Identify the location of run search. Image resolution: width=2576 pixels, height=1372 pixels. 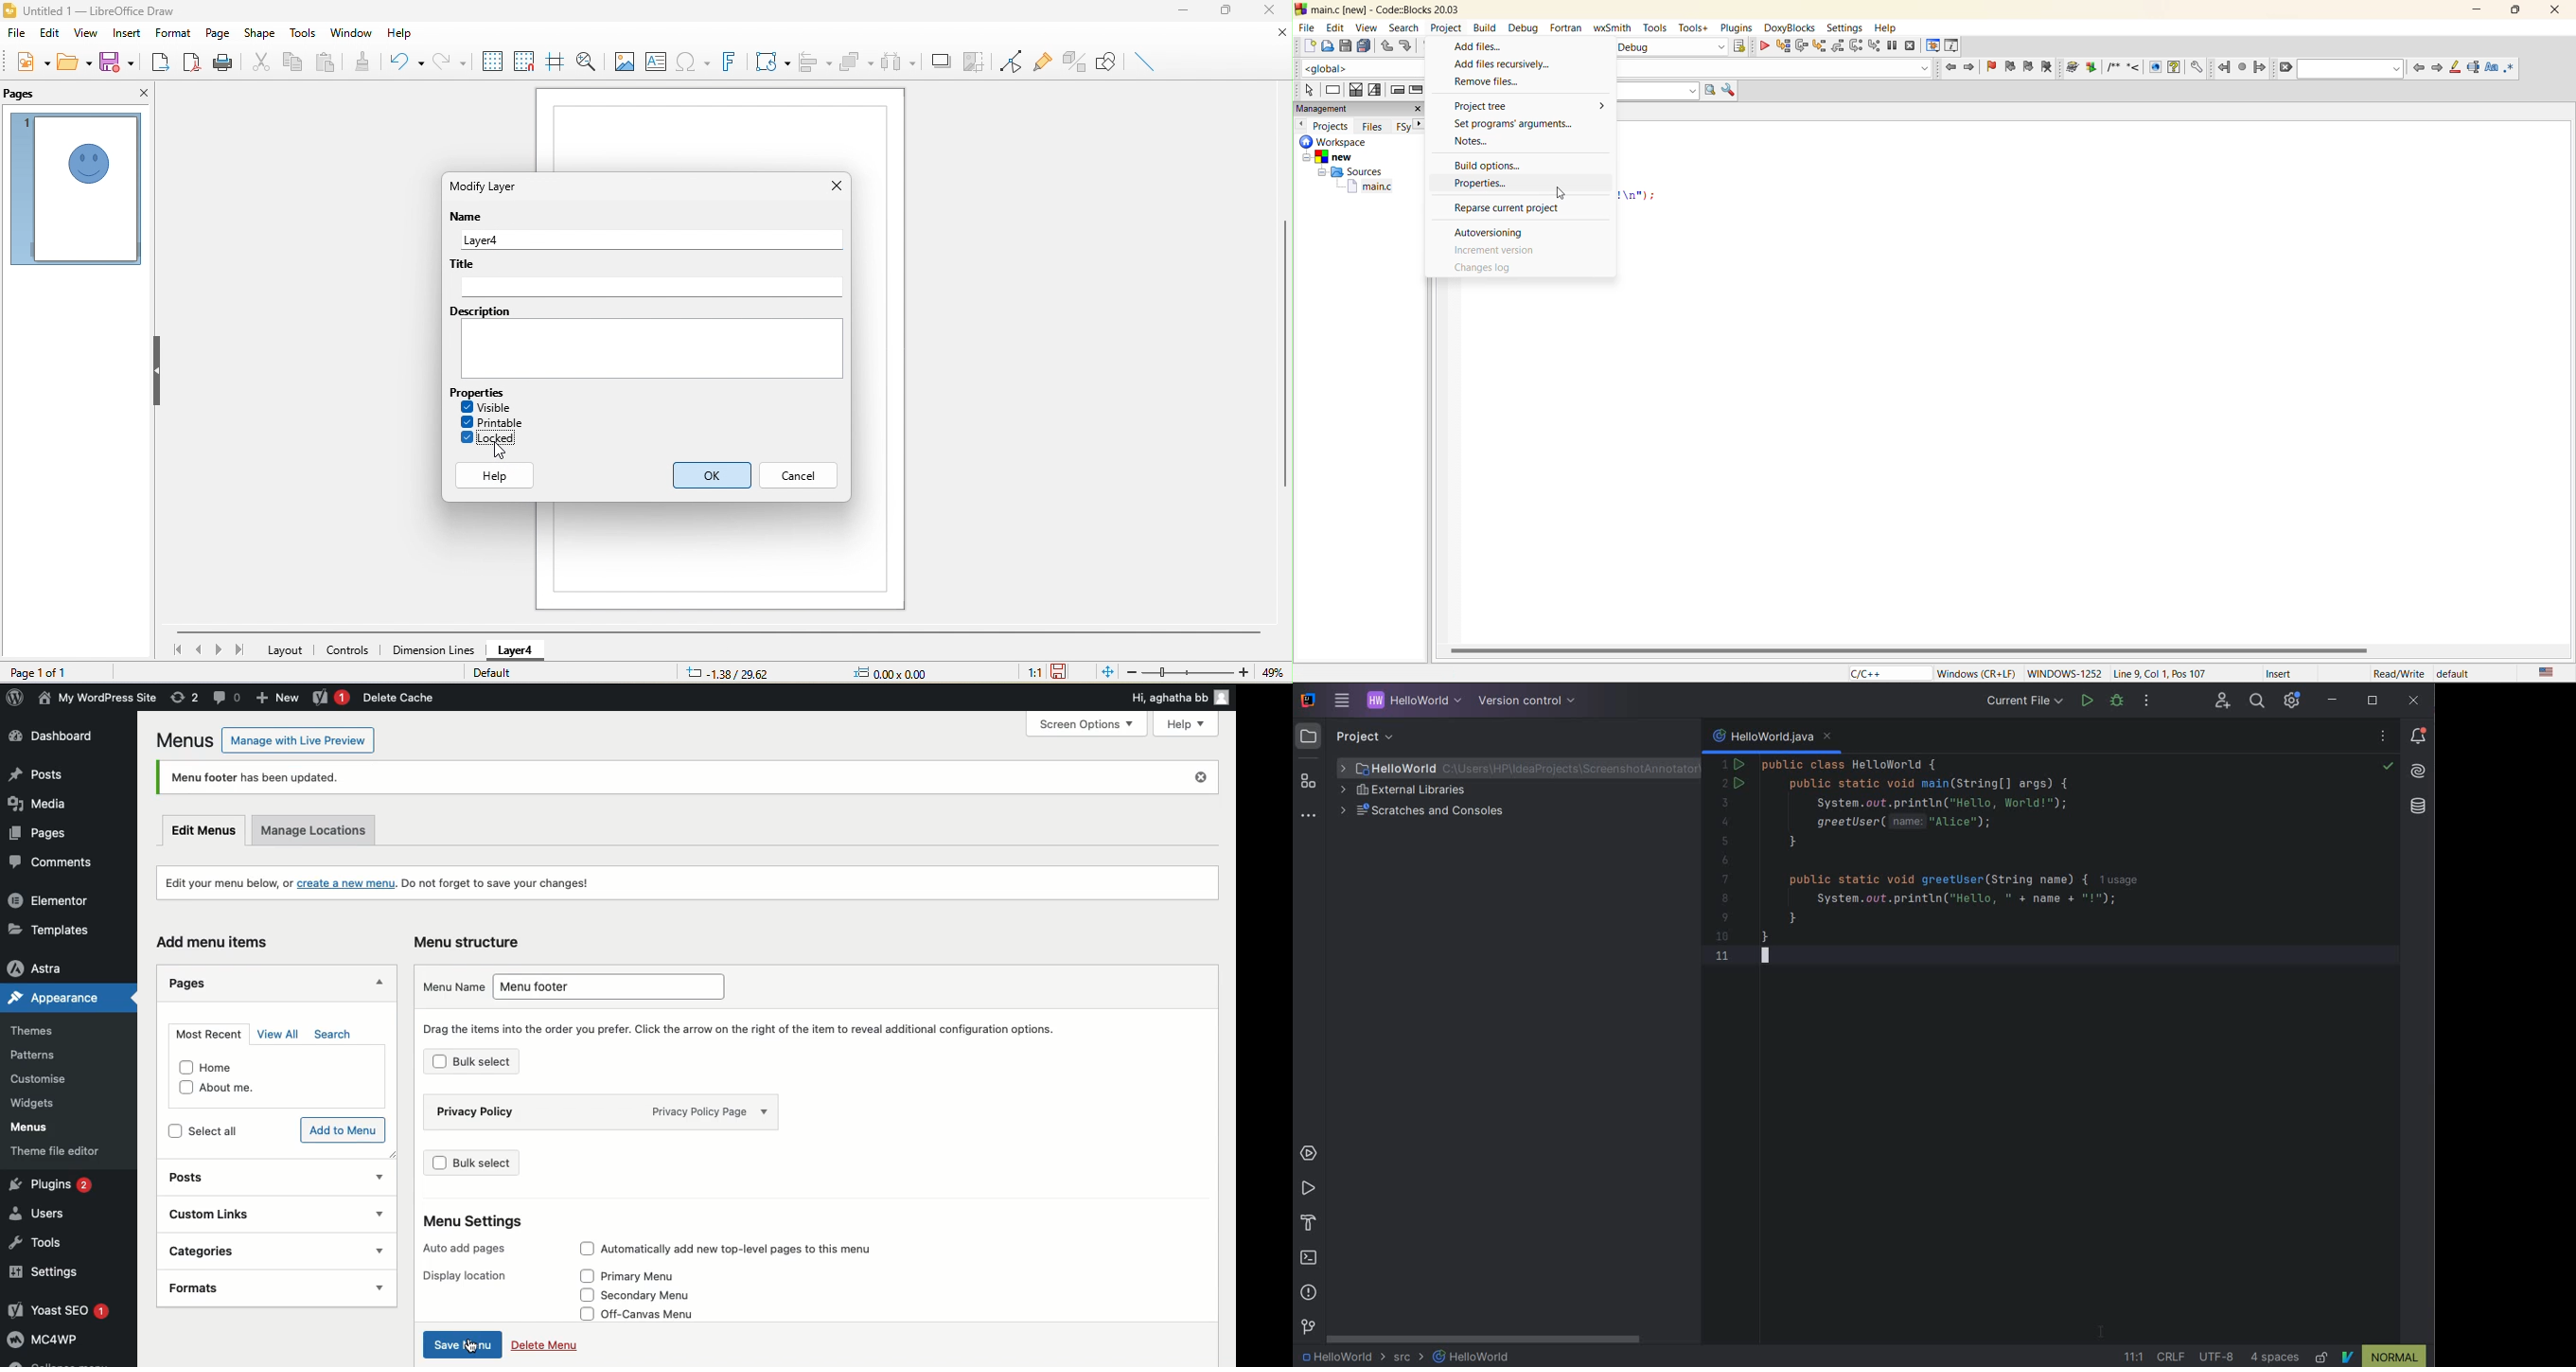
(1712, 90).